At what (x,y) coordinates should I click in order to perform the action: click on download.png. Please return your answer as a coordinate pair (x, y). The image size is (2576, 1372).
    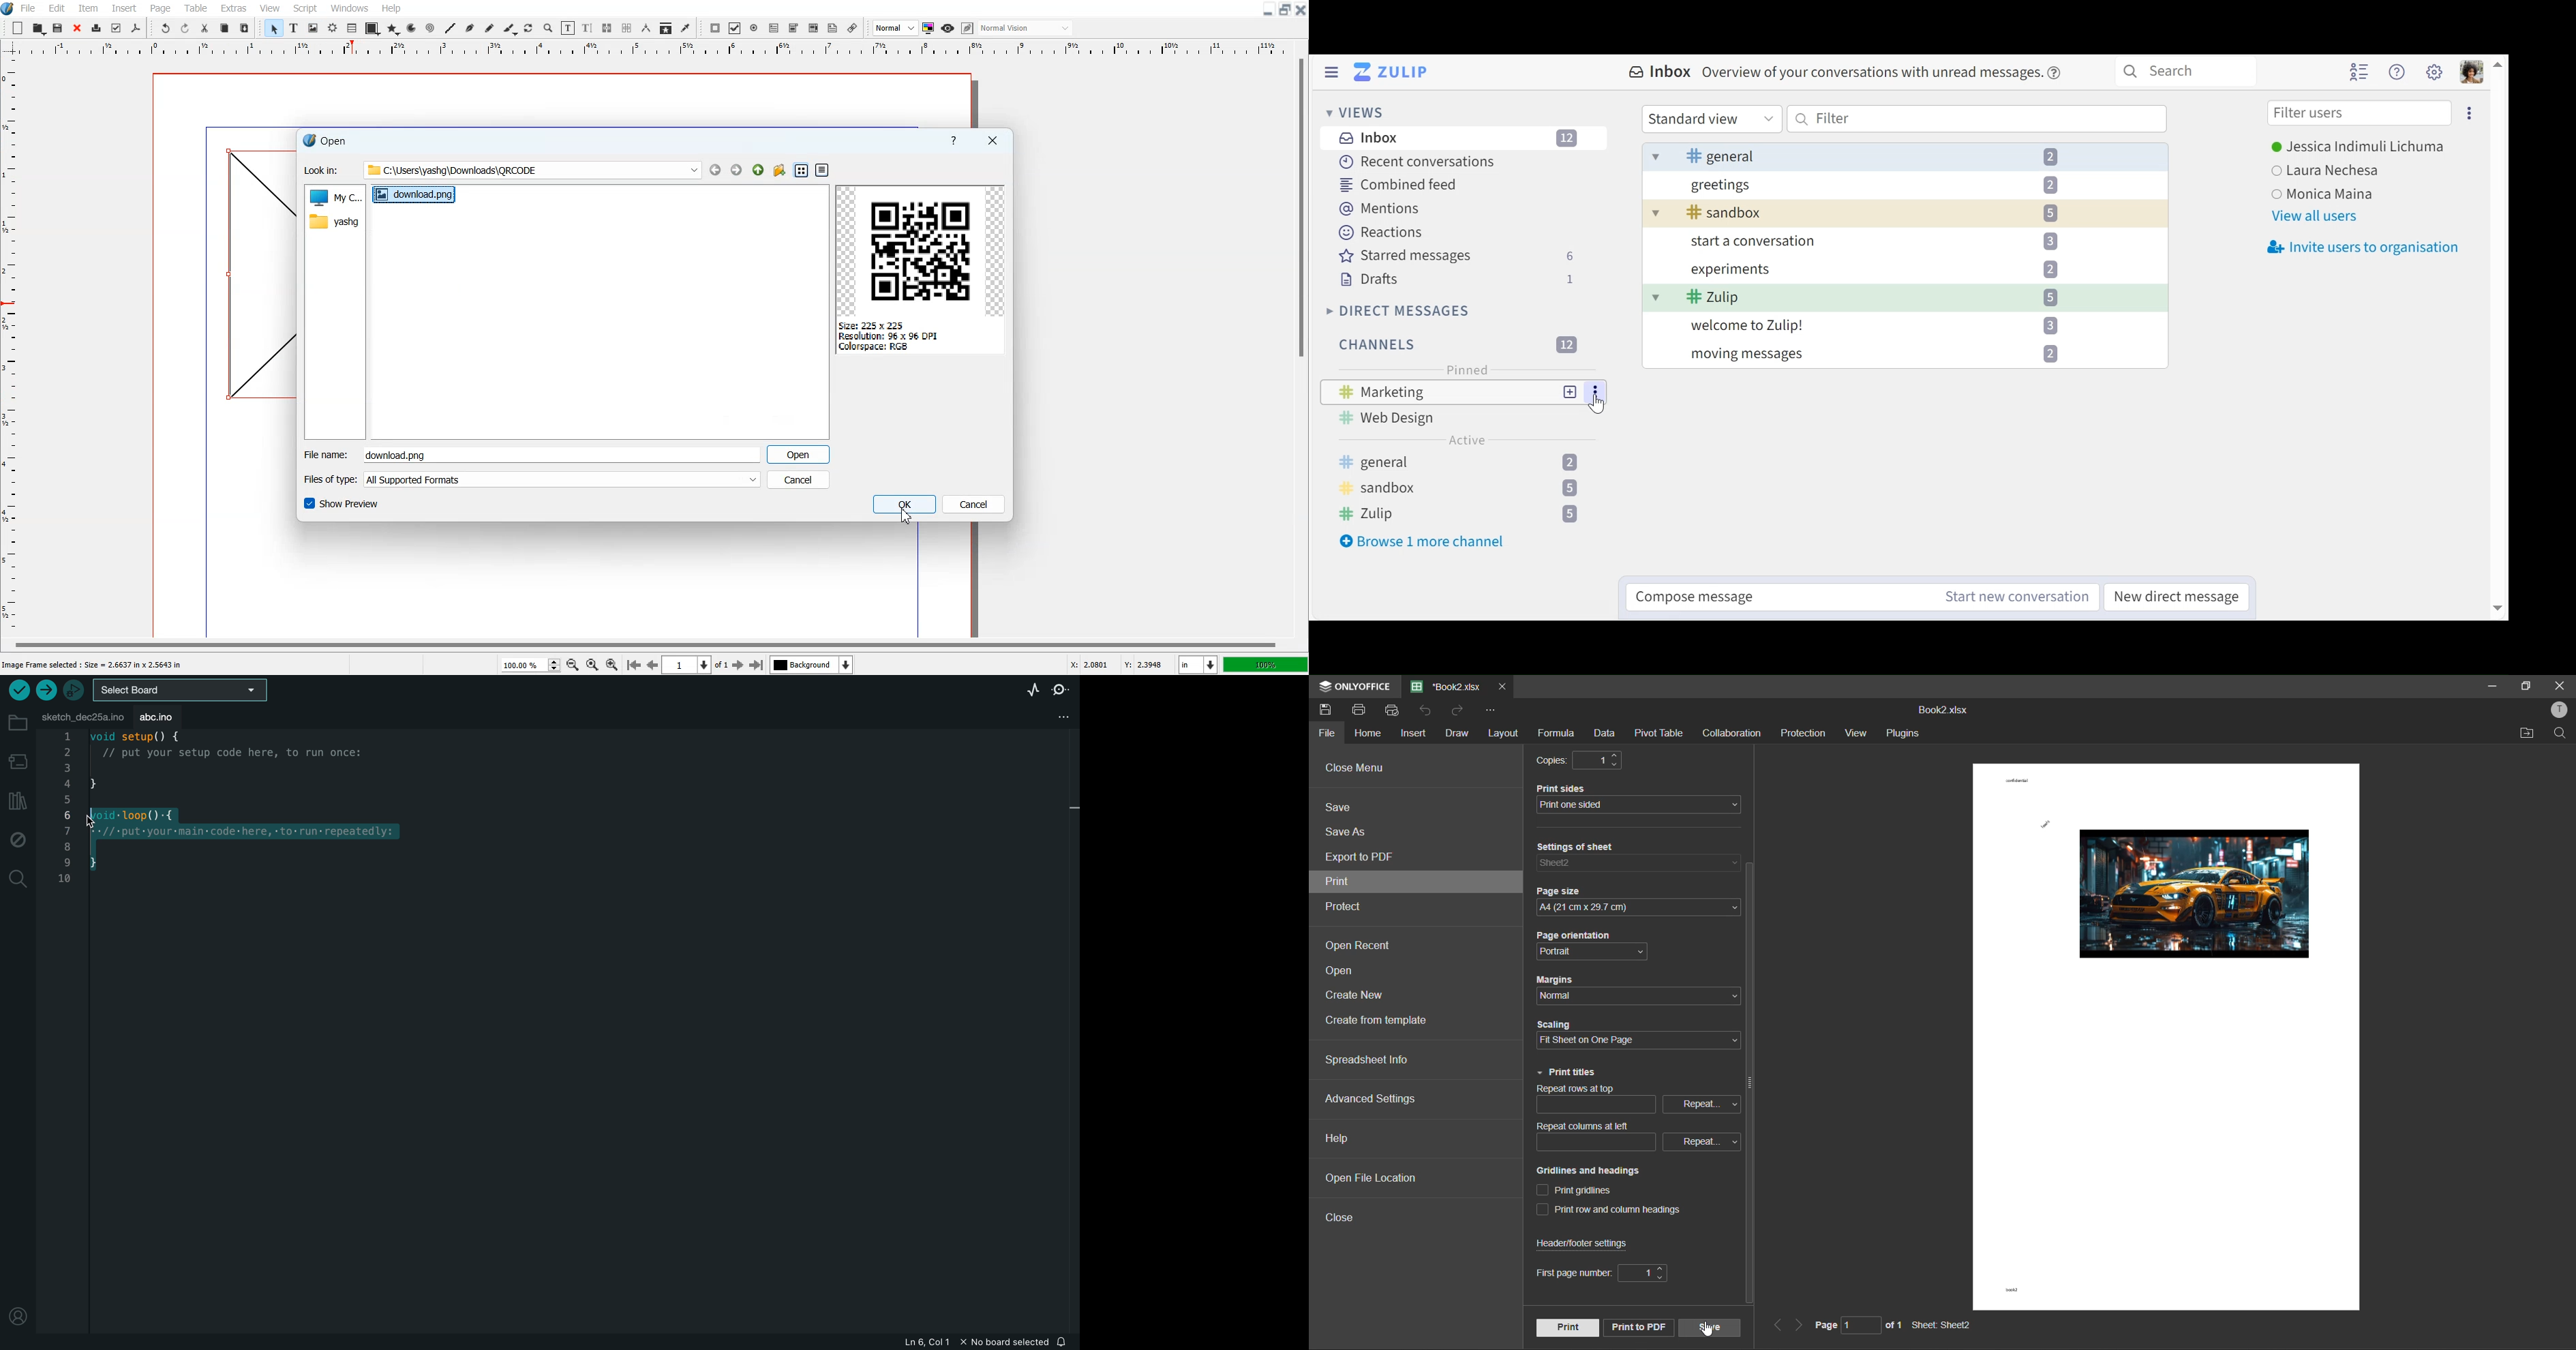
    Looking at the image, I should click on (413, 194).